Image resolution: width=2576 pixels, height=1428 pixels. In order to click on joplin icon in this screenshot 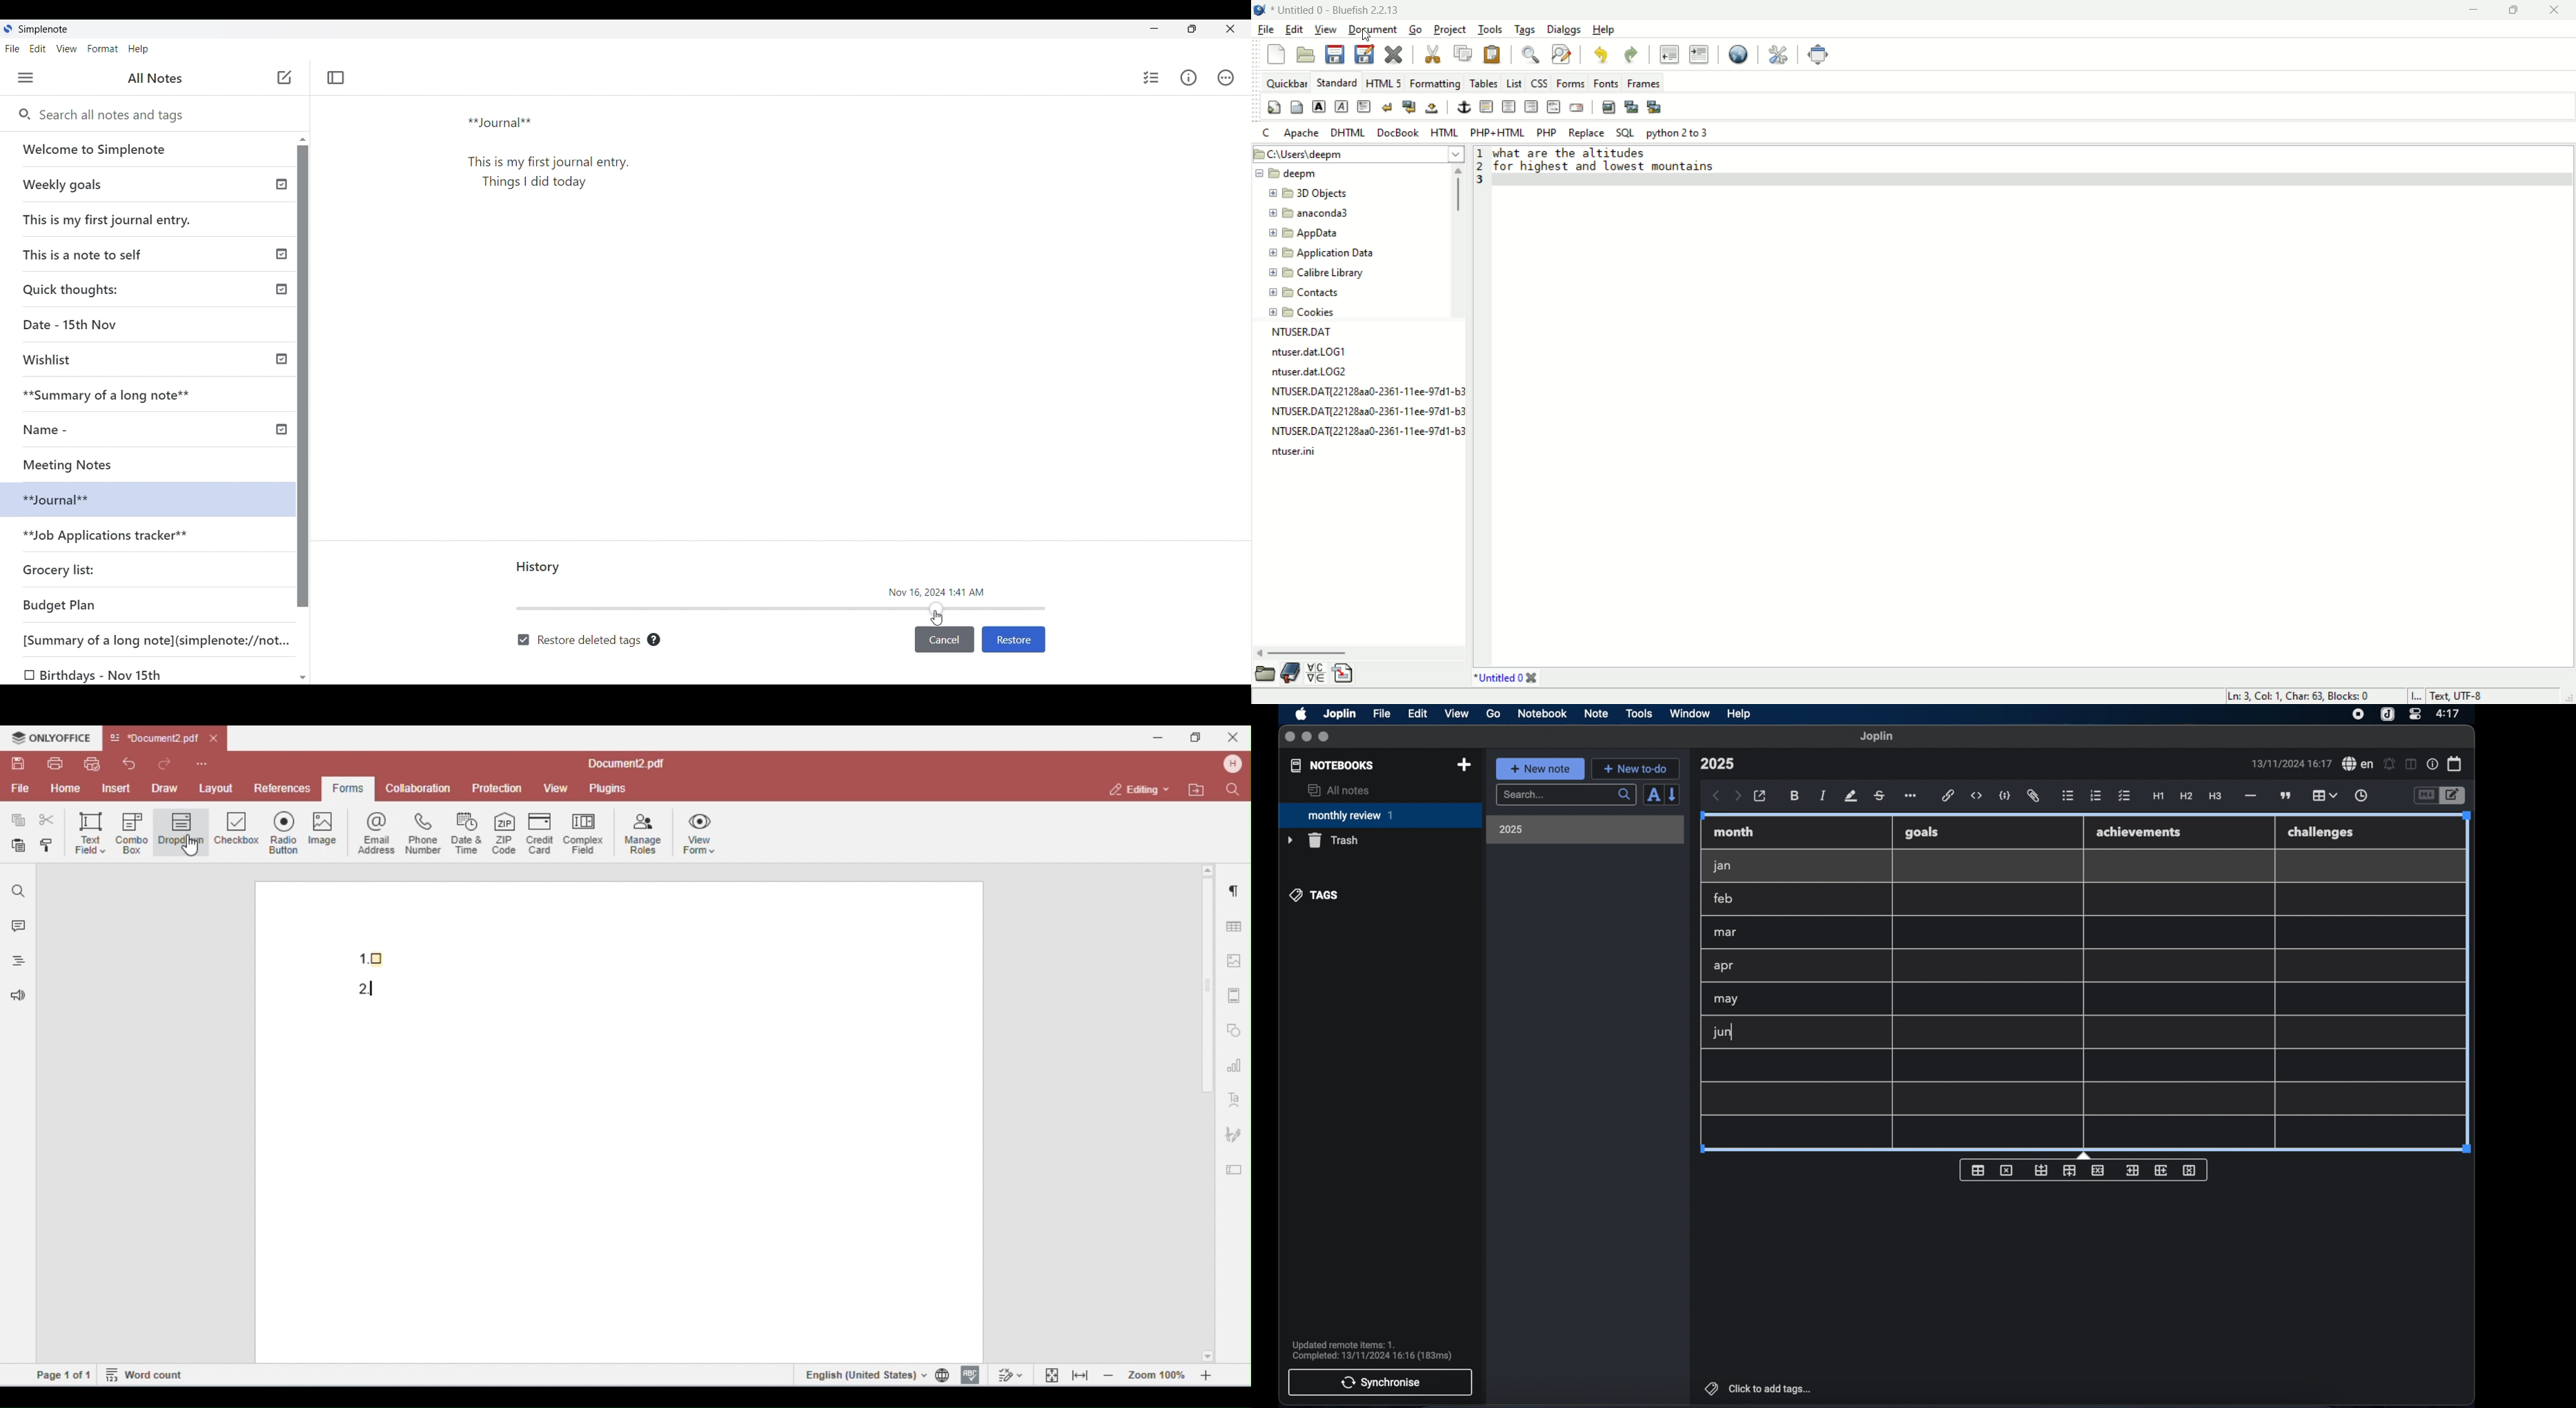, I will do `click(2386, 715)`.